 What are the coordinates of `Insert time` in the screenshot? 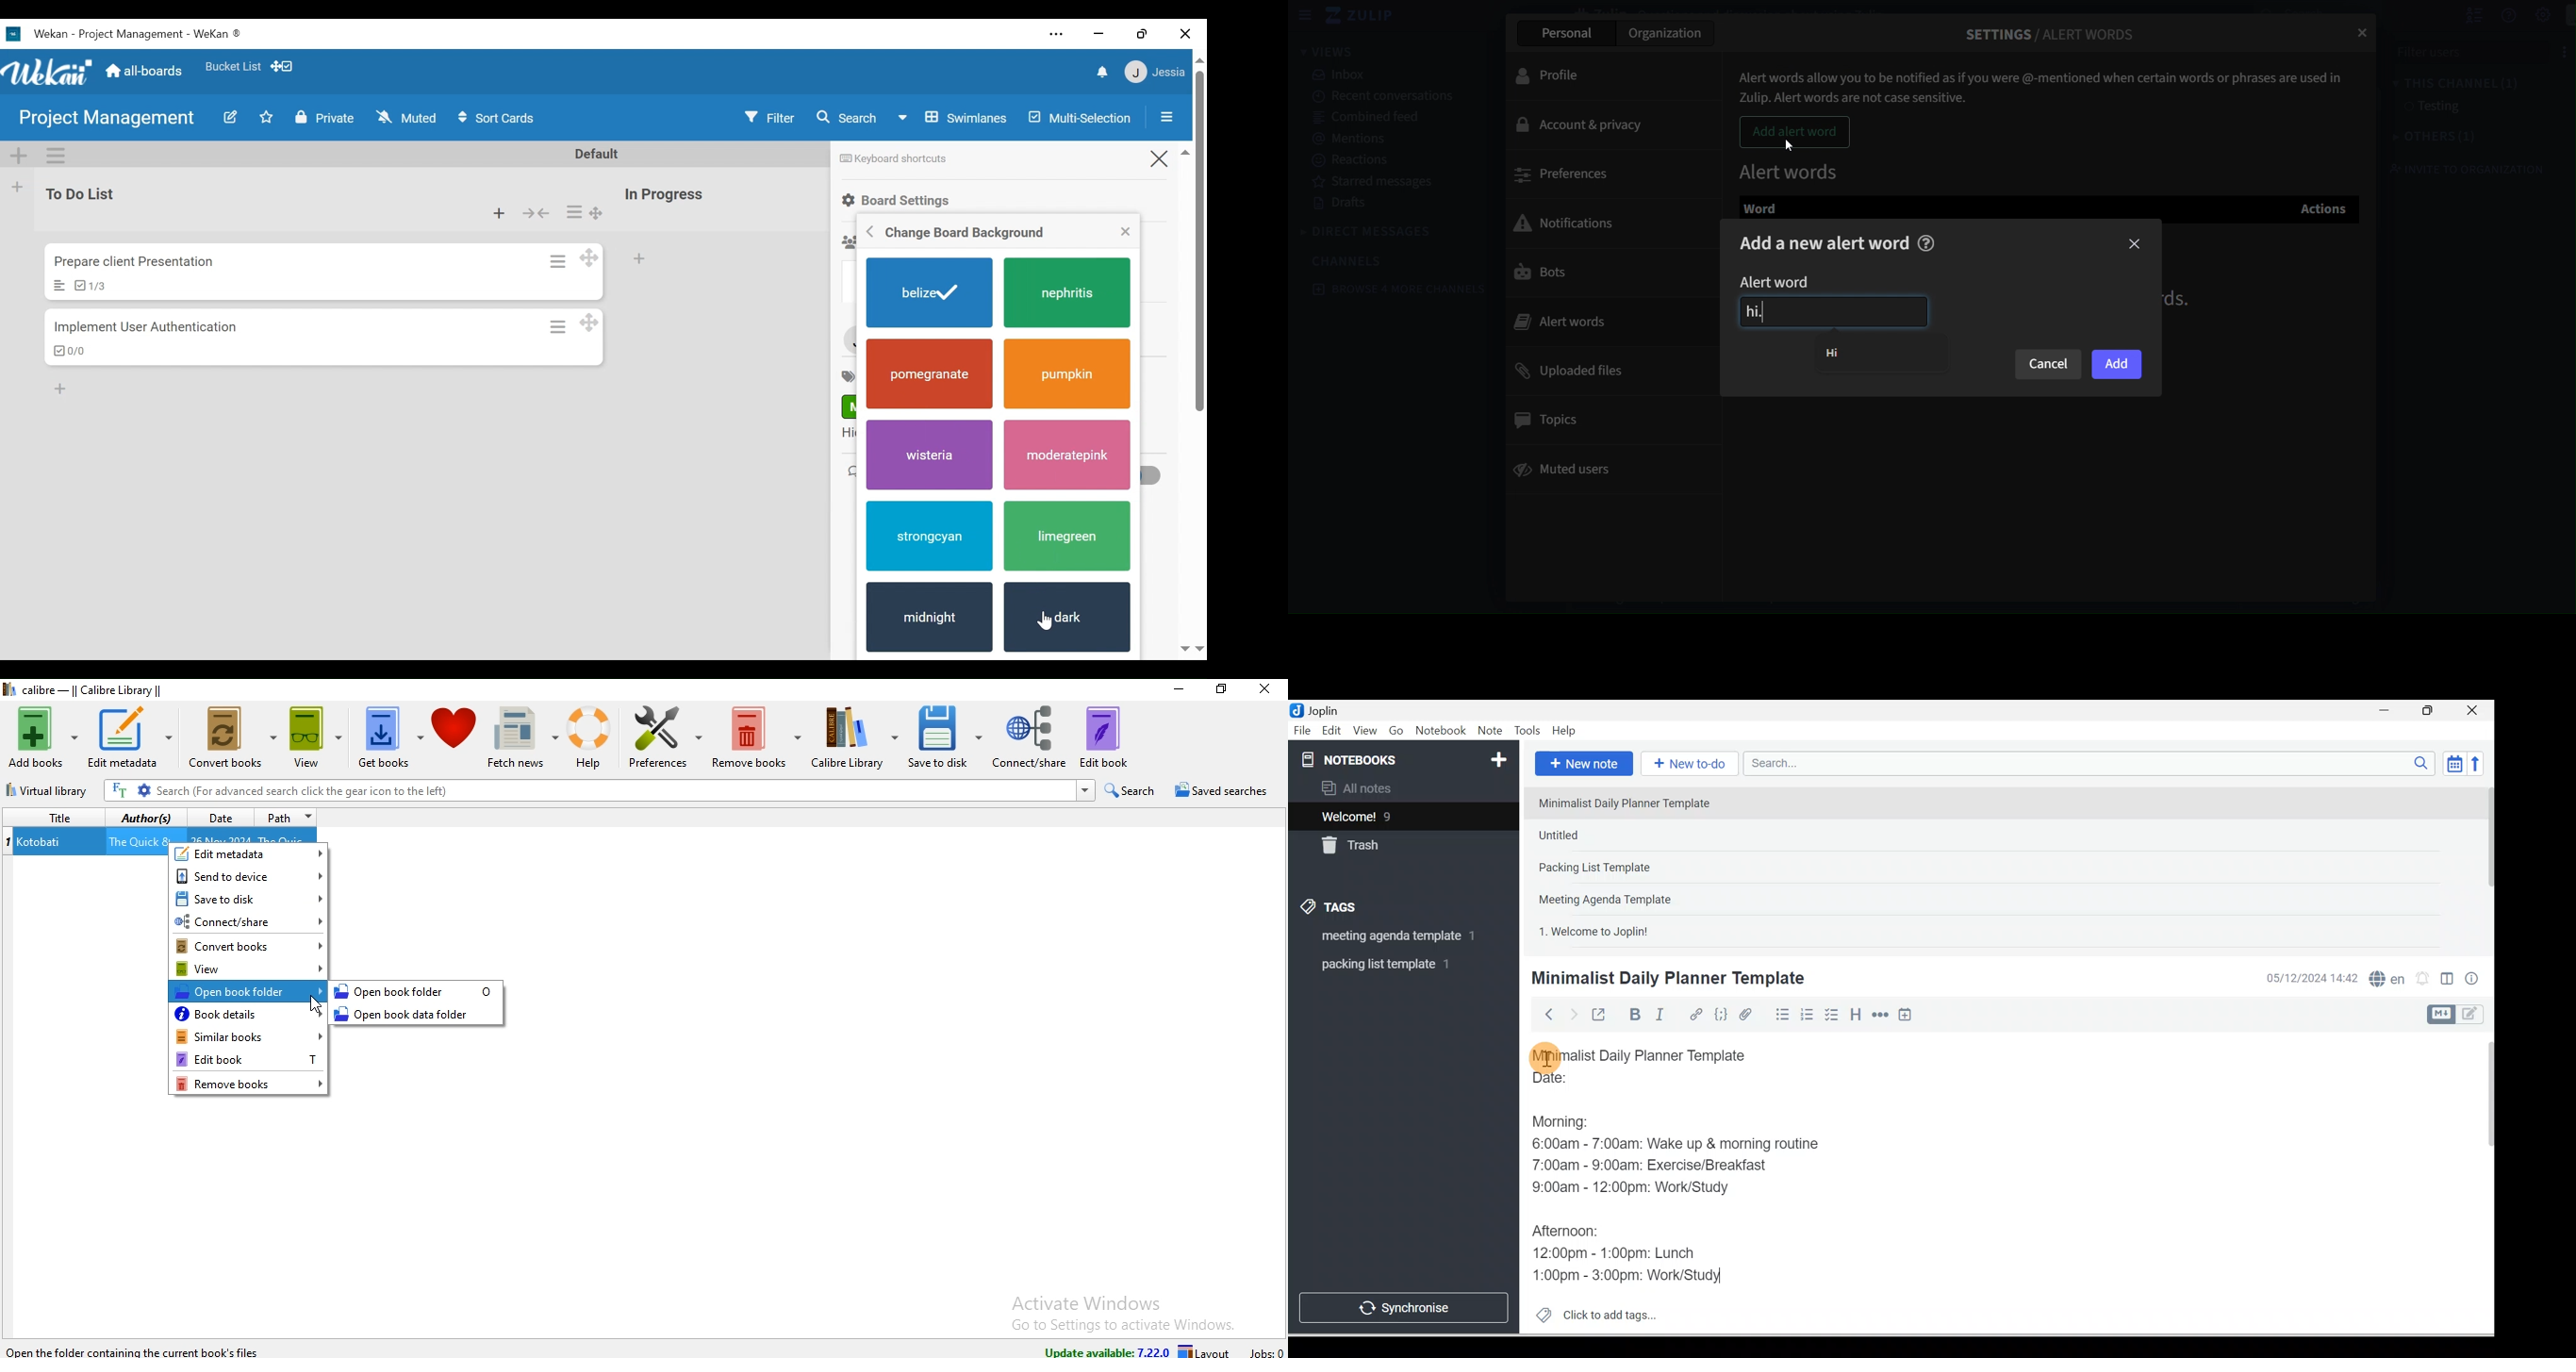 It's located at (1905, 1015).